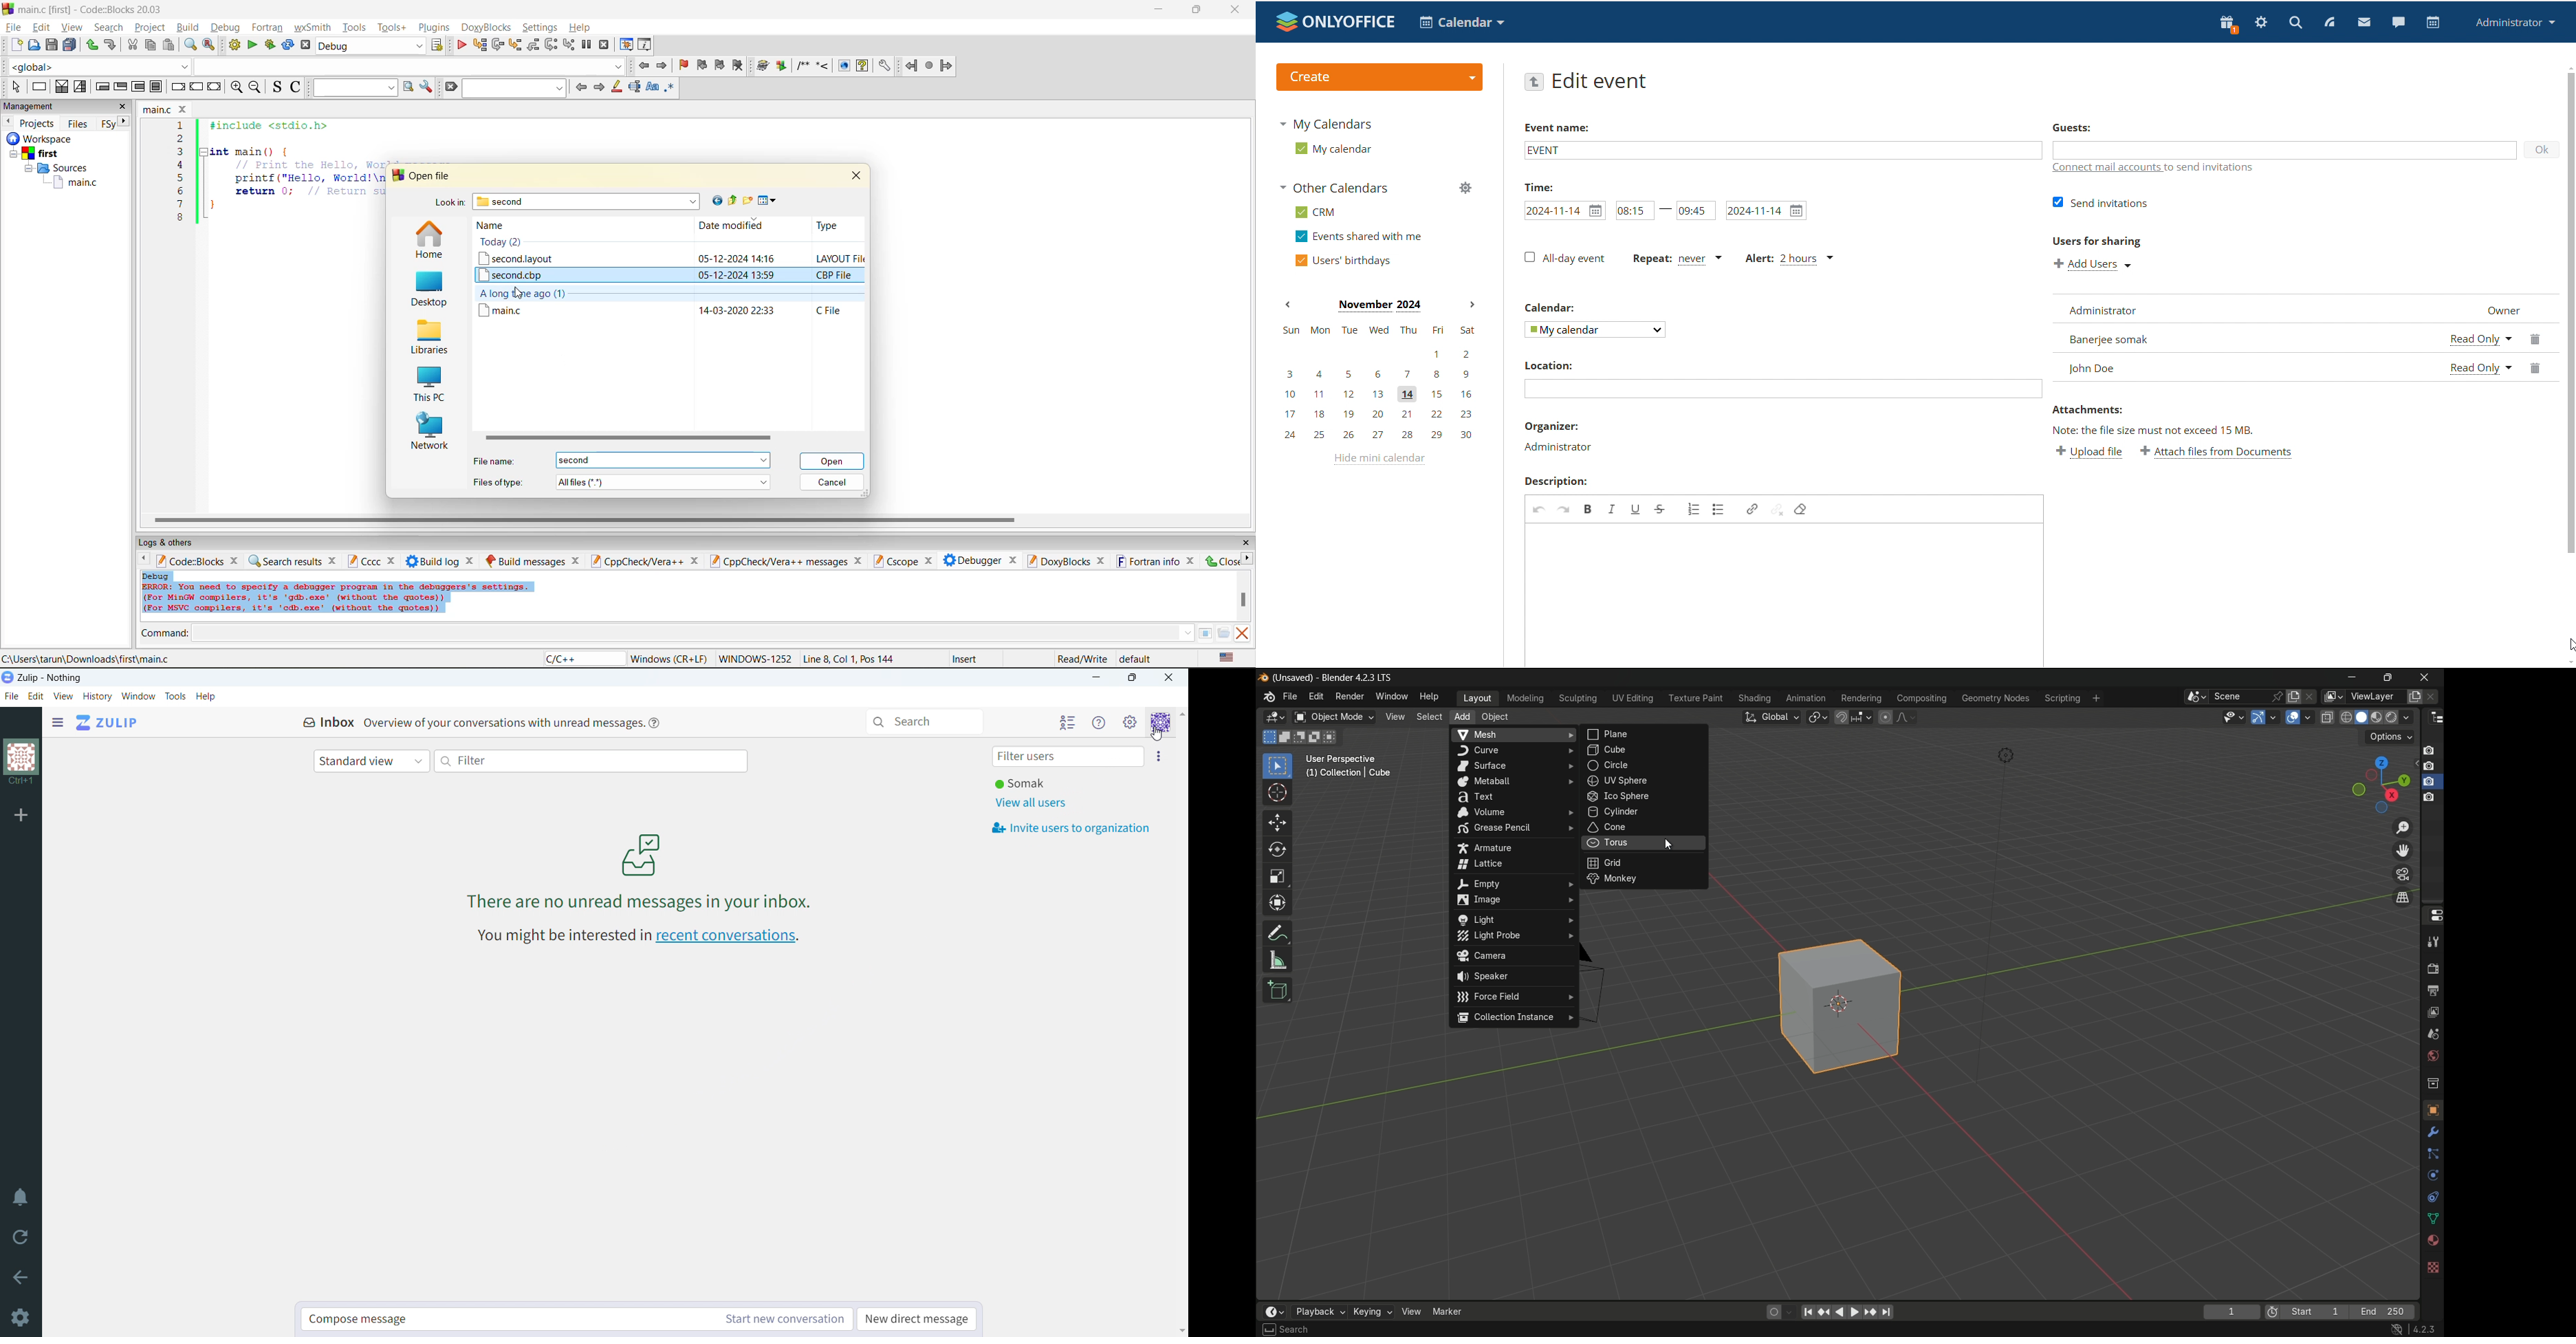  What do you see at coordinates (156, 576) in the screenshot?
I see `debug` at bounding box center [156, 576].